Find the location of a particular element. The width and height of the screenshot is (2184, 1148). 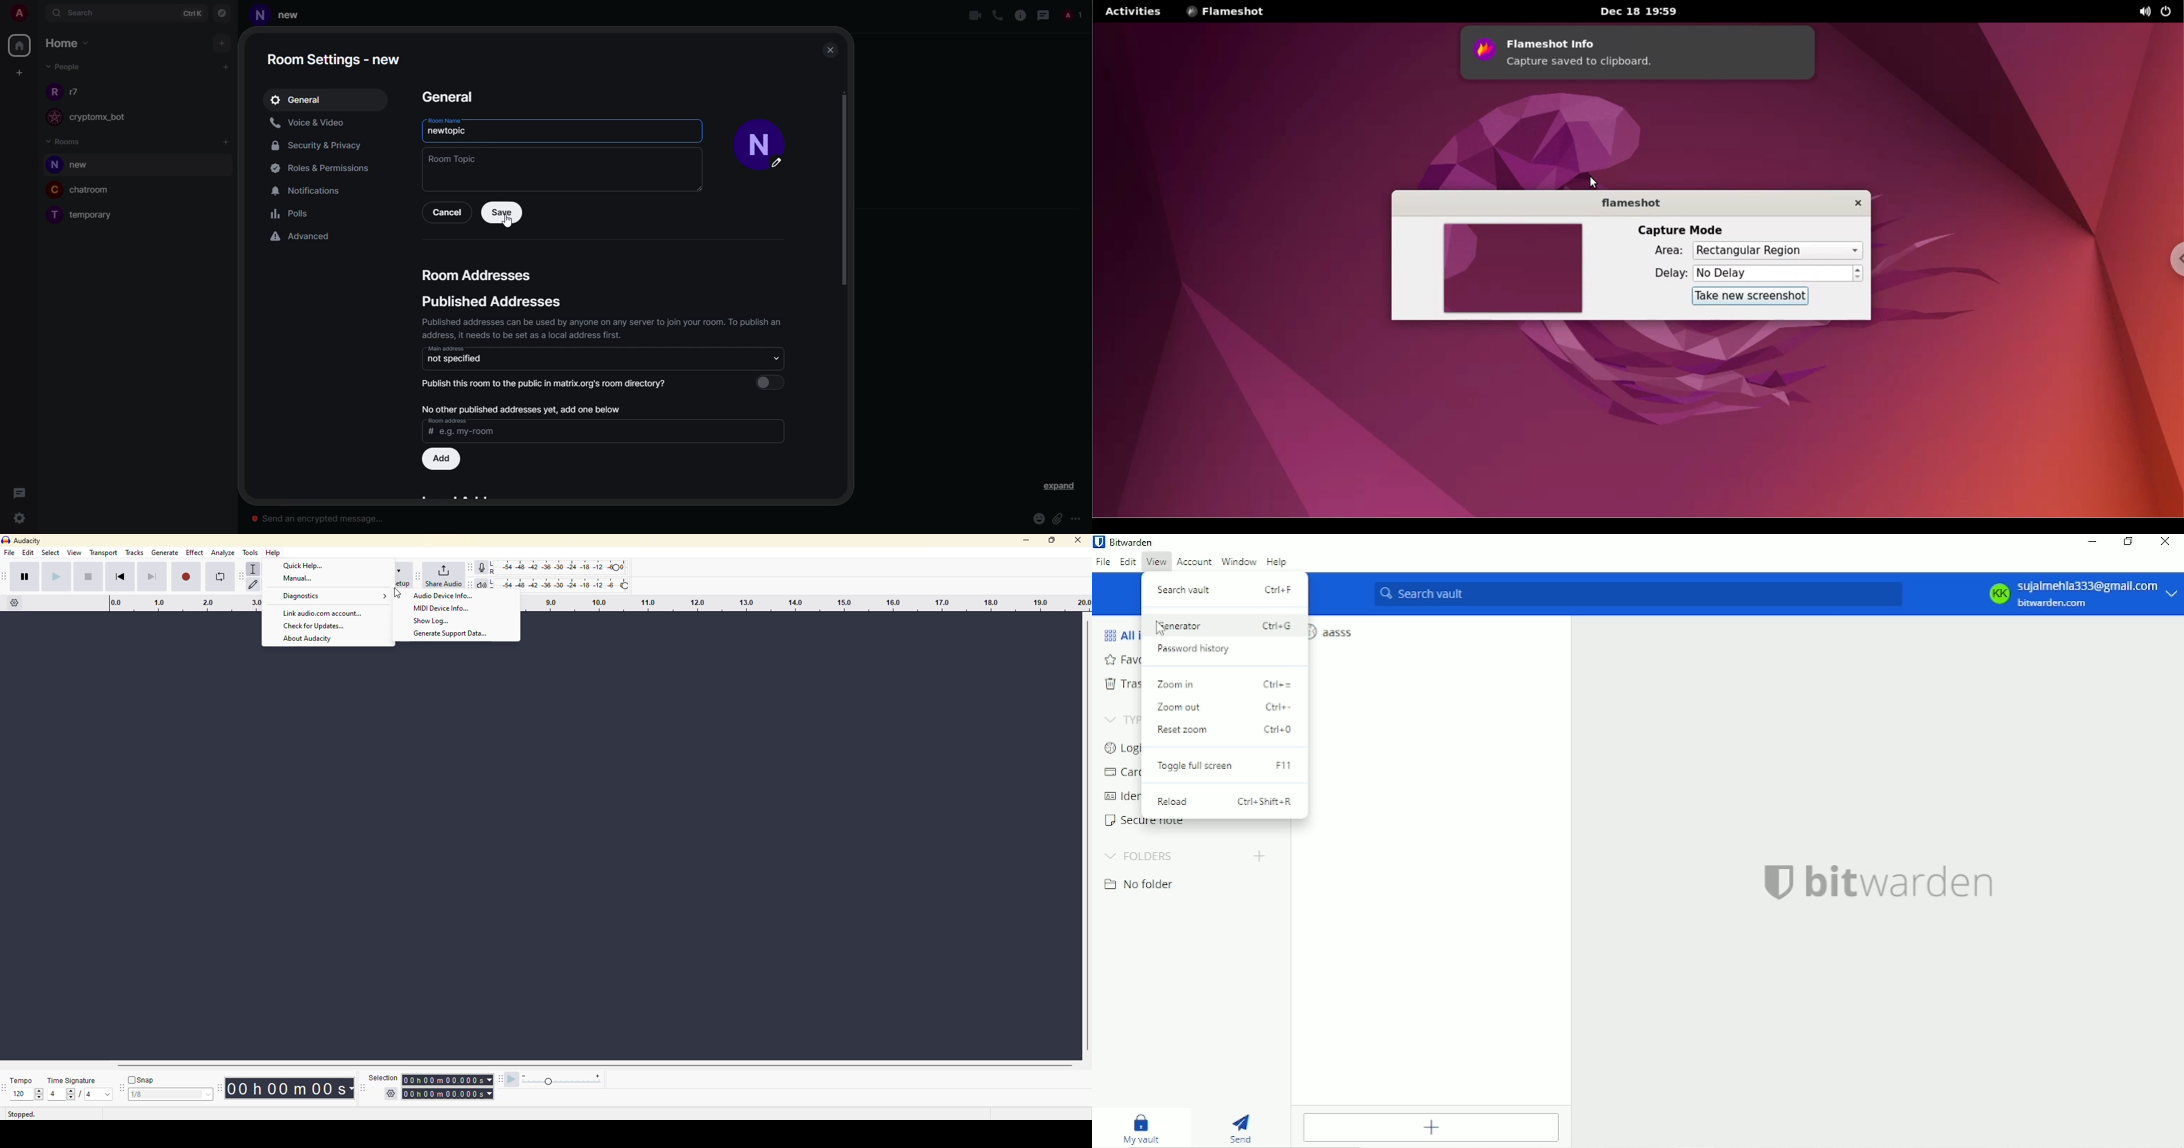

00h 00m 00s is located at coordinates (288, 1089).